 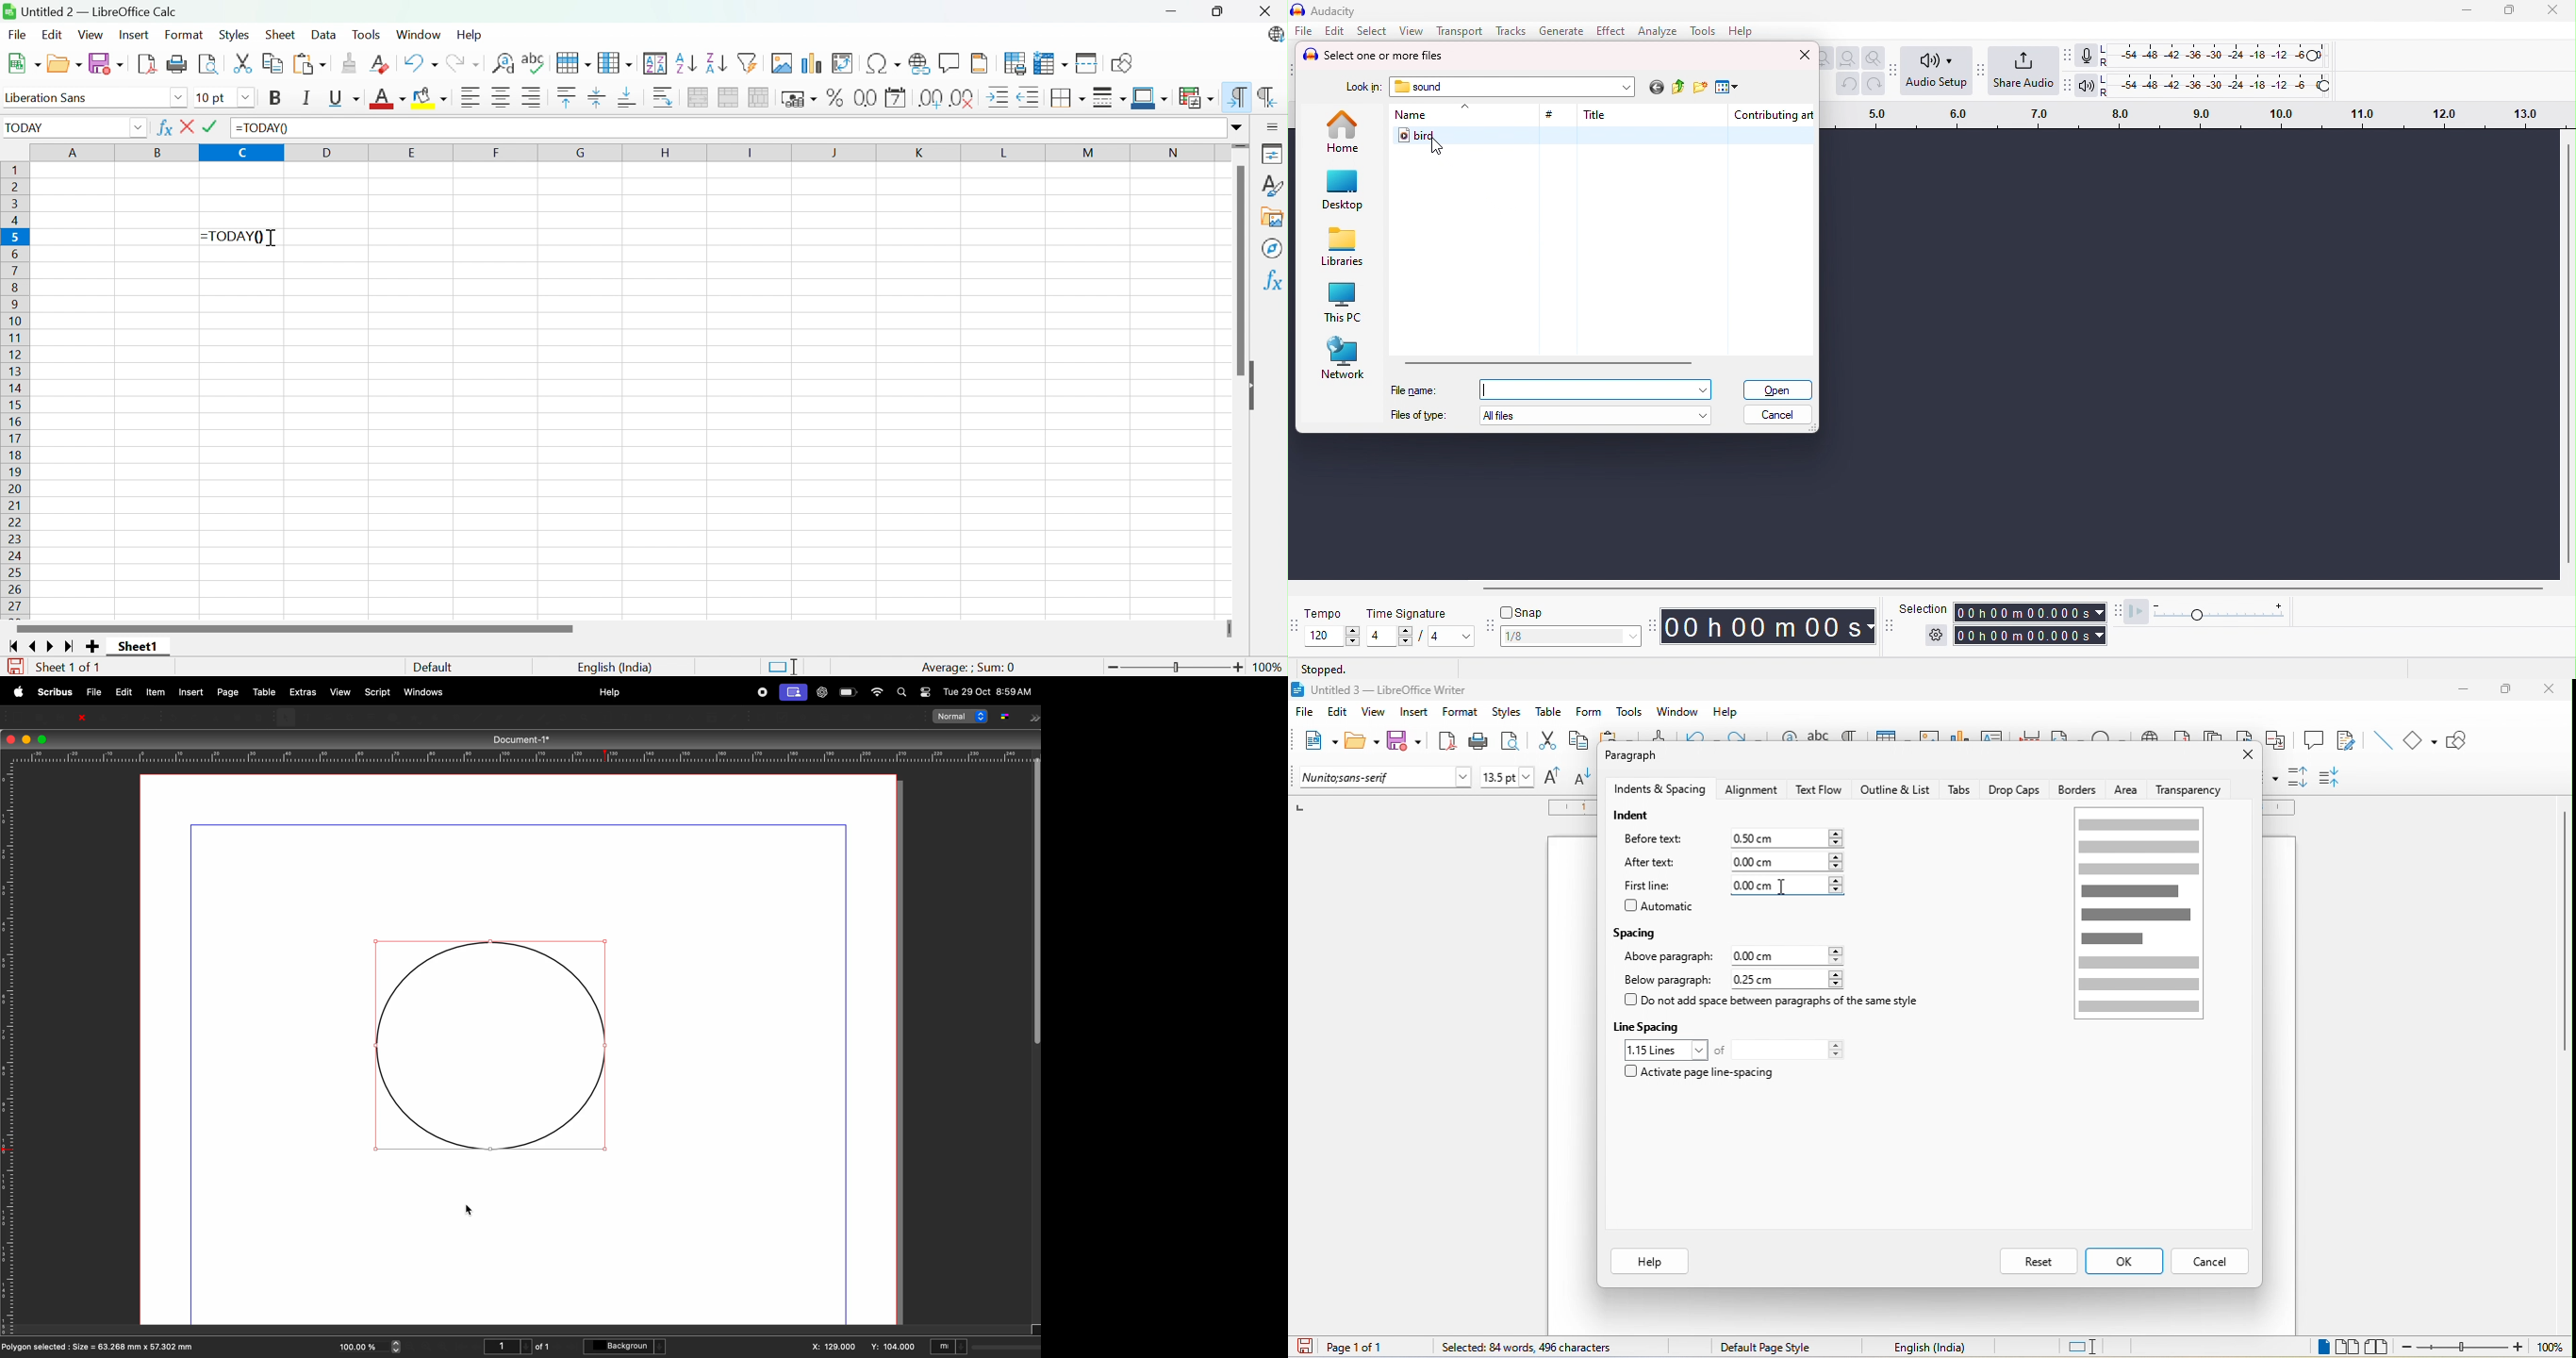 What do you see at coordinates (216, 716) in the screenshot?
I see `Cut` at bounding box center [216, 716].